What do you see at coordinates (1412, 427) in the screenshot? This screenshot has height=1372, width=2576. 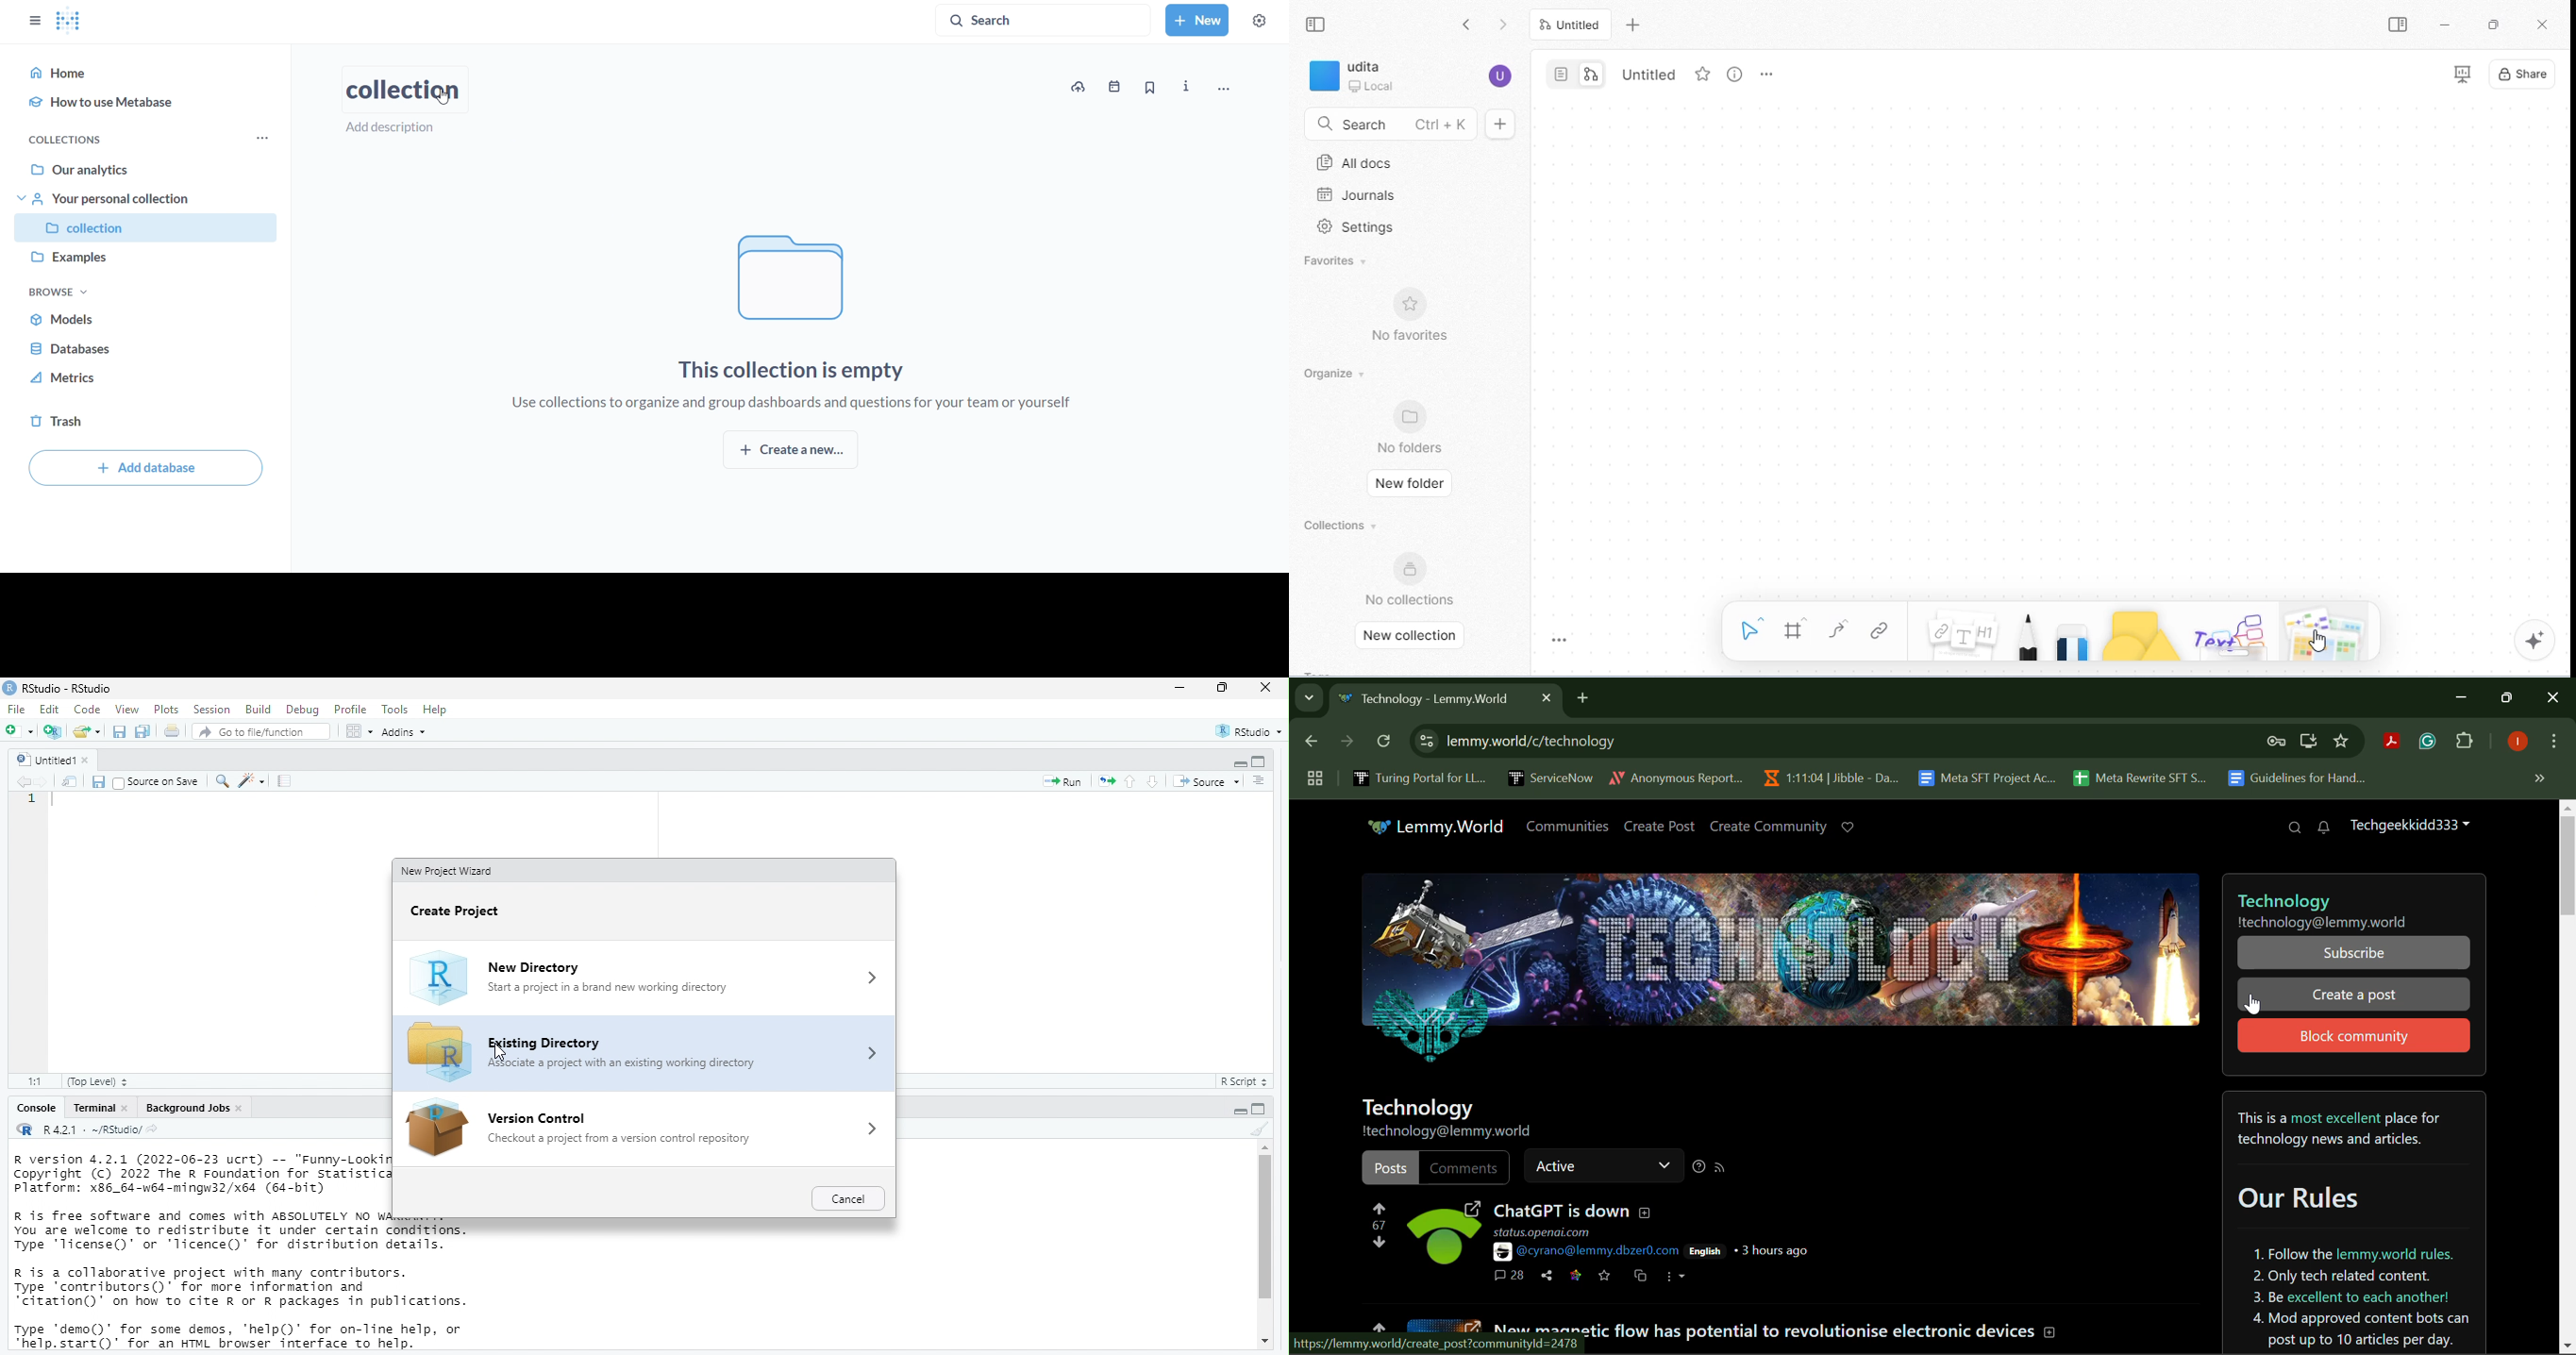 I see `no folders` at bounding box center [1412, 427].